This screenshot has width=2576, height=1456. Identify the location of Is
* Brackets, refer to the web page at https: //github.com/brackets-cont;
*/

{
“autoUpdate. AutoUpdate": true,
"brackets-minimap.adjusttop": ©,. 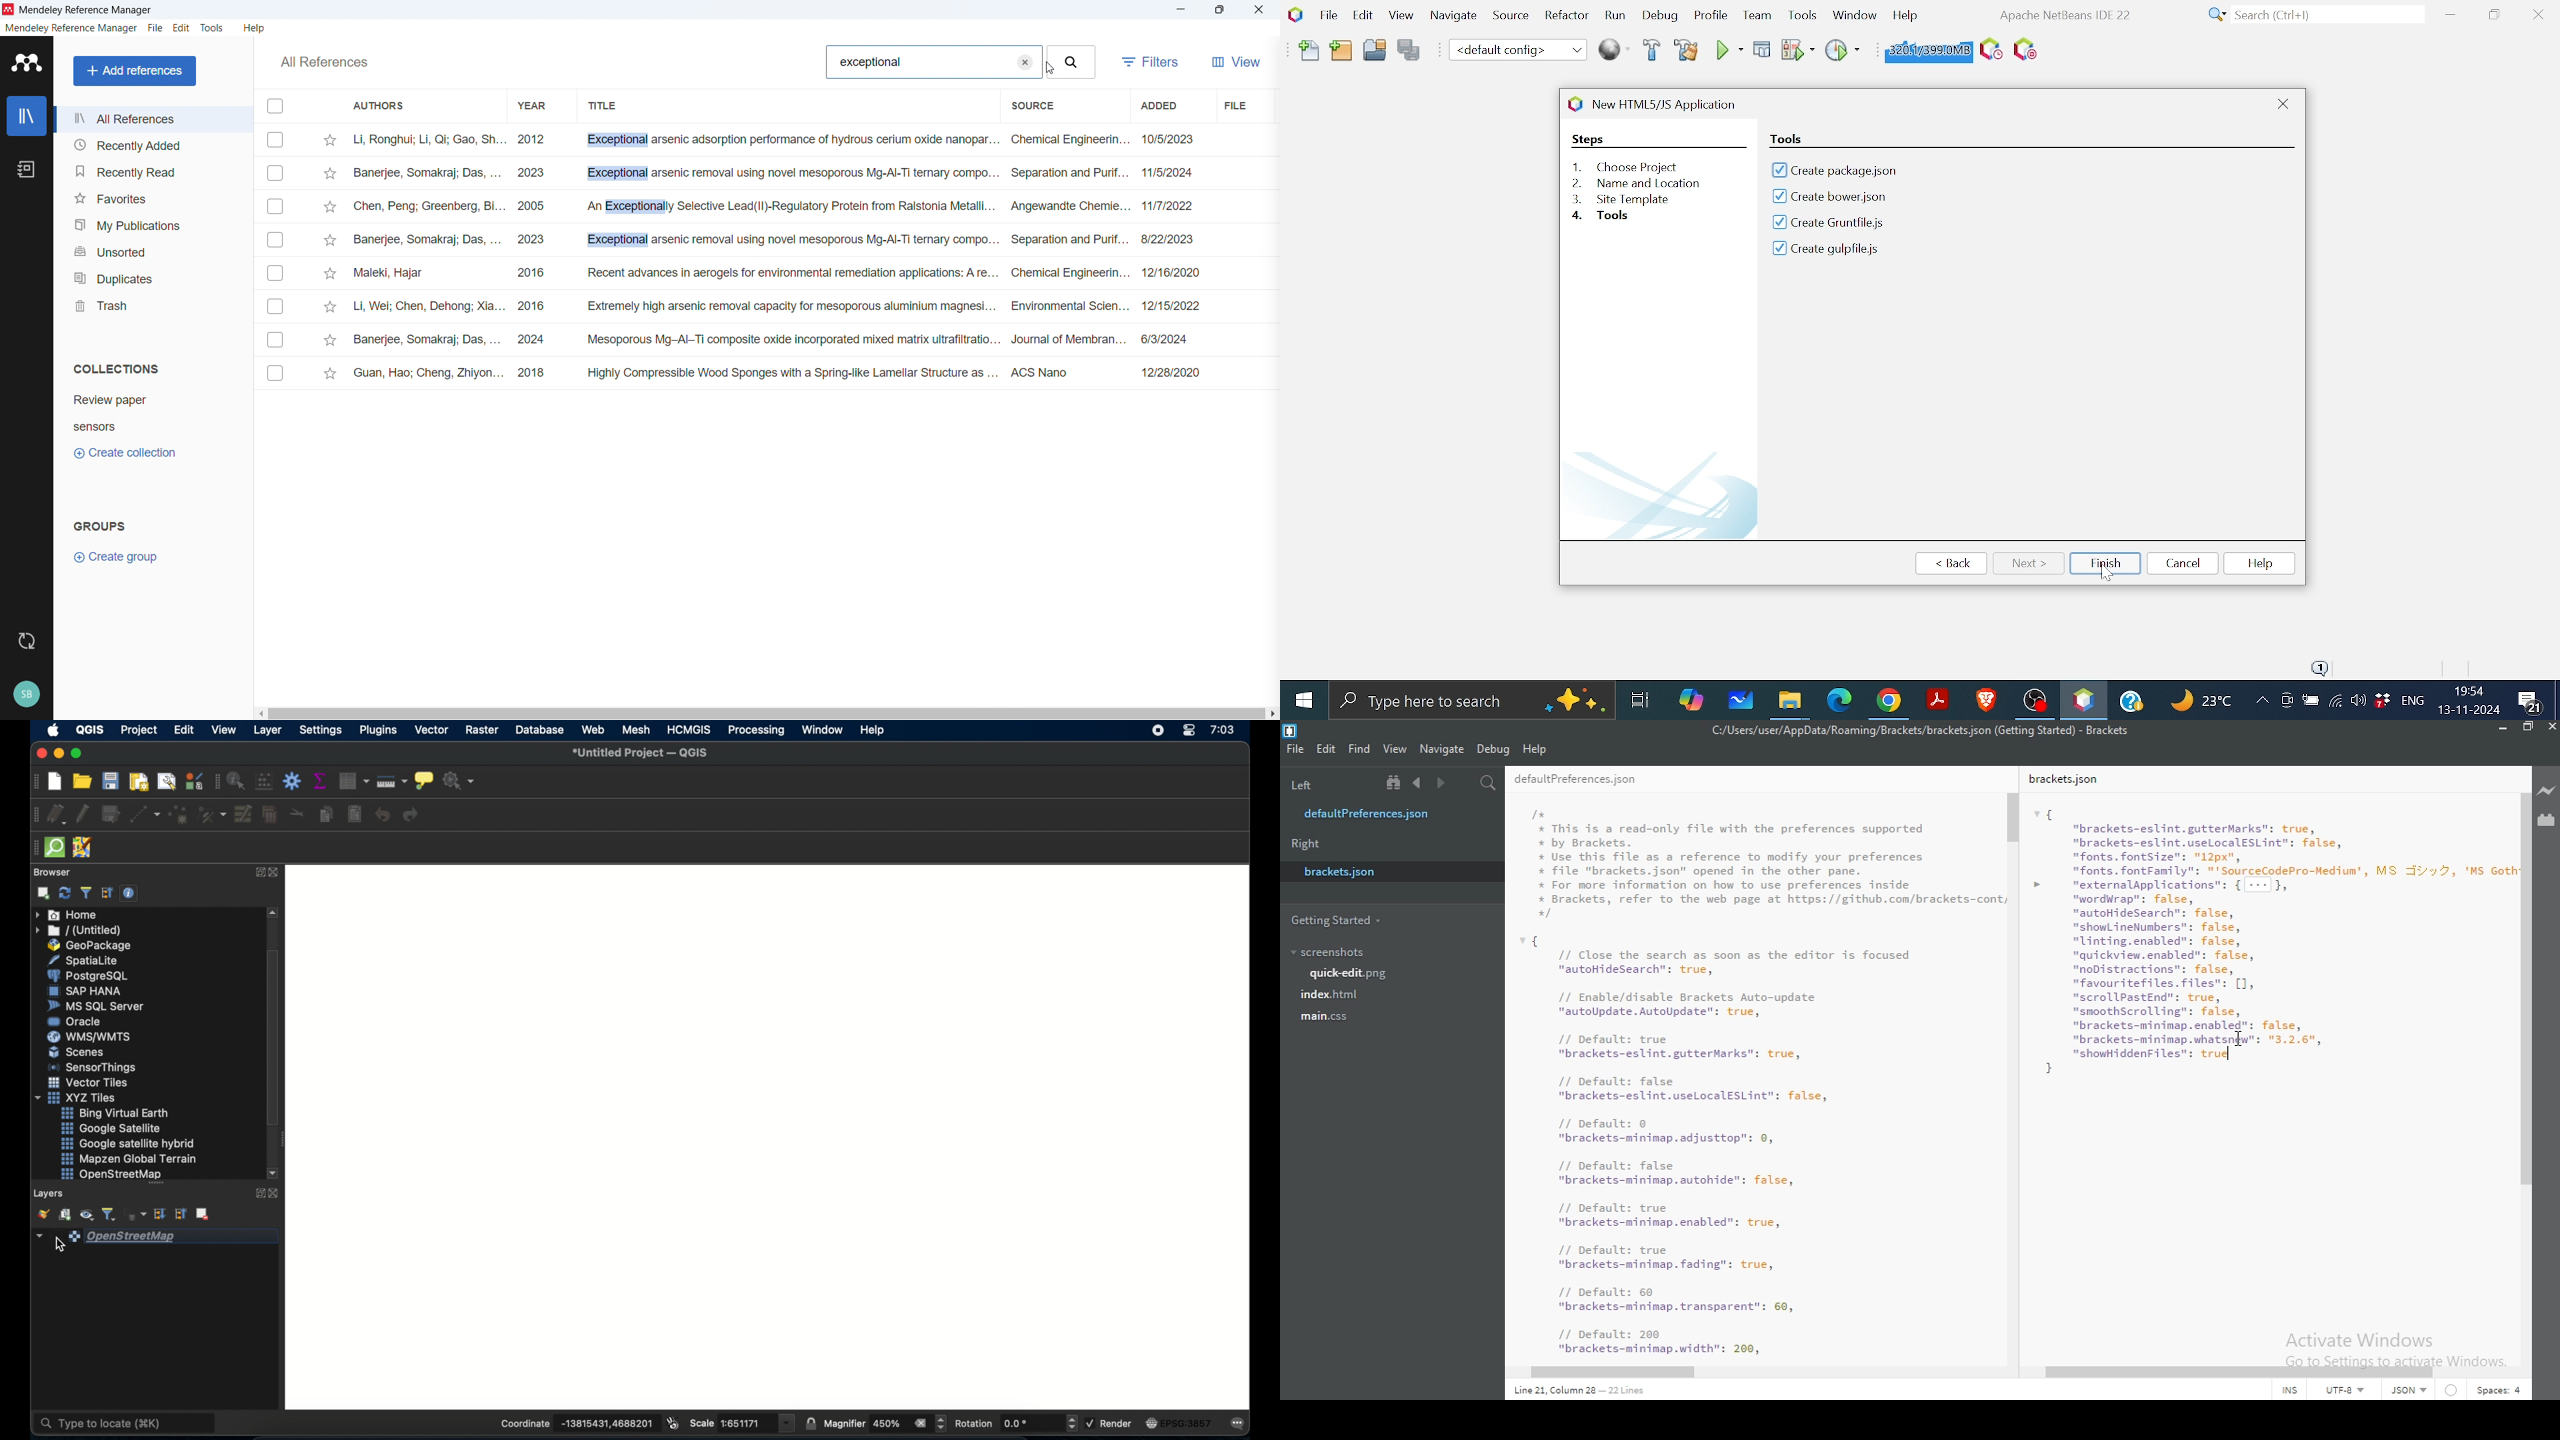
(1764, 1081).